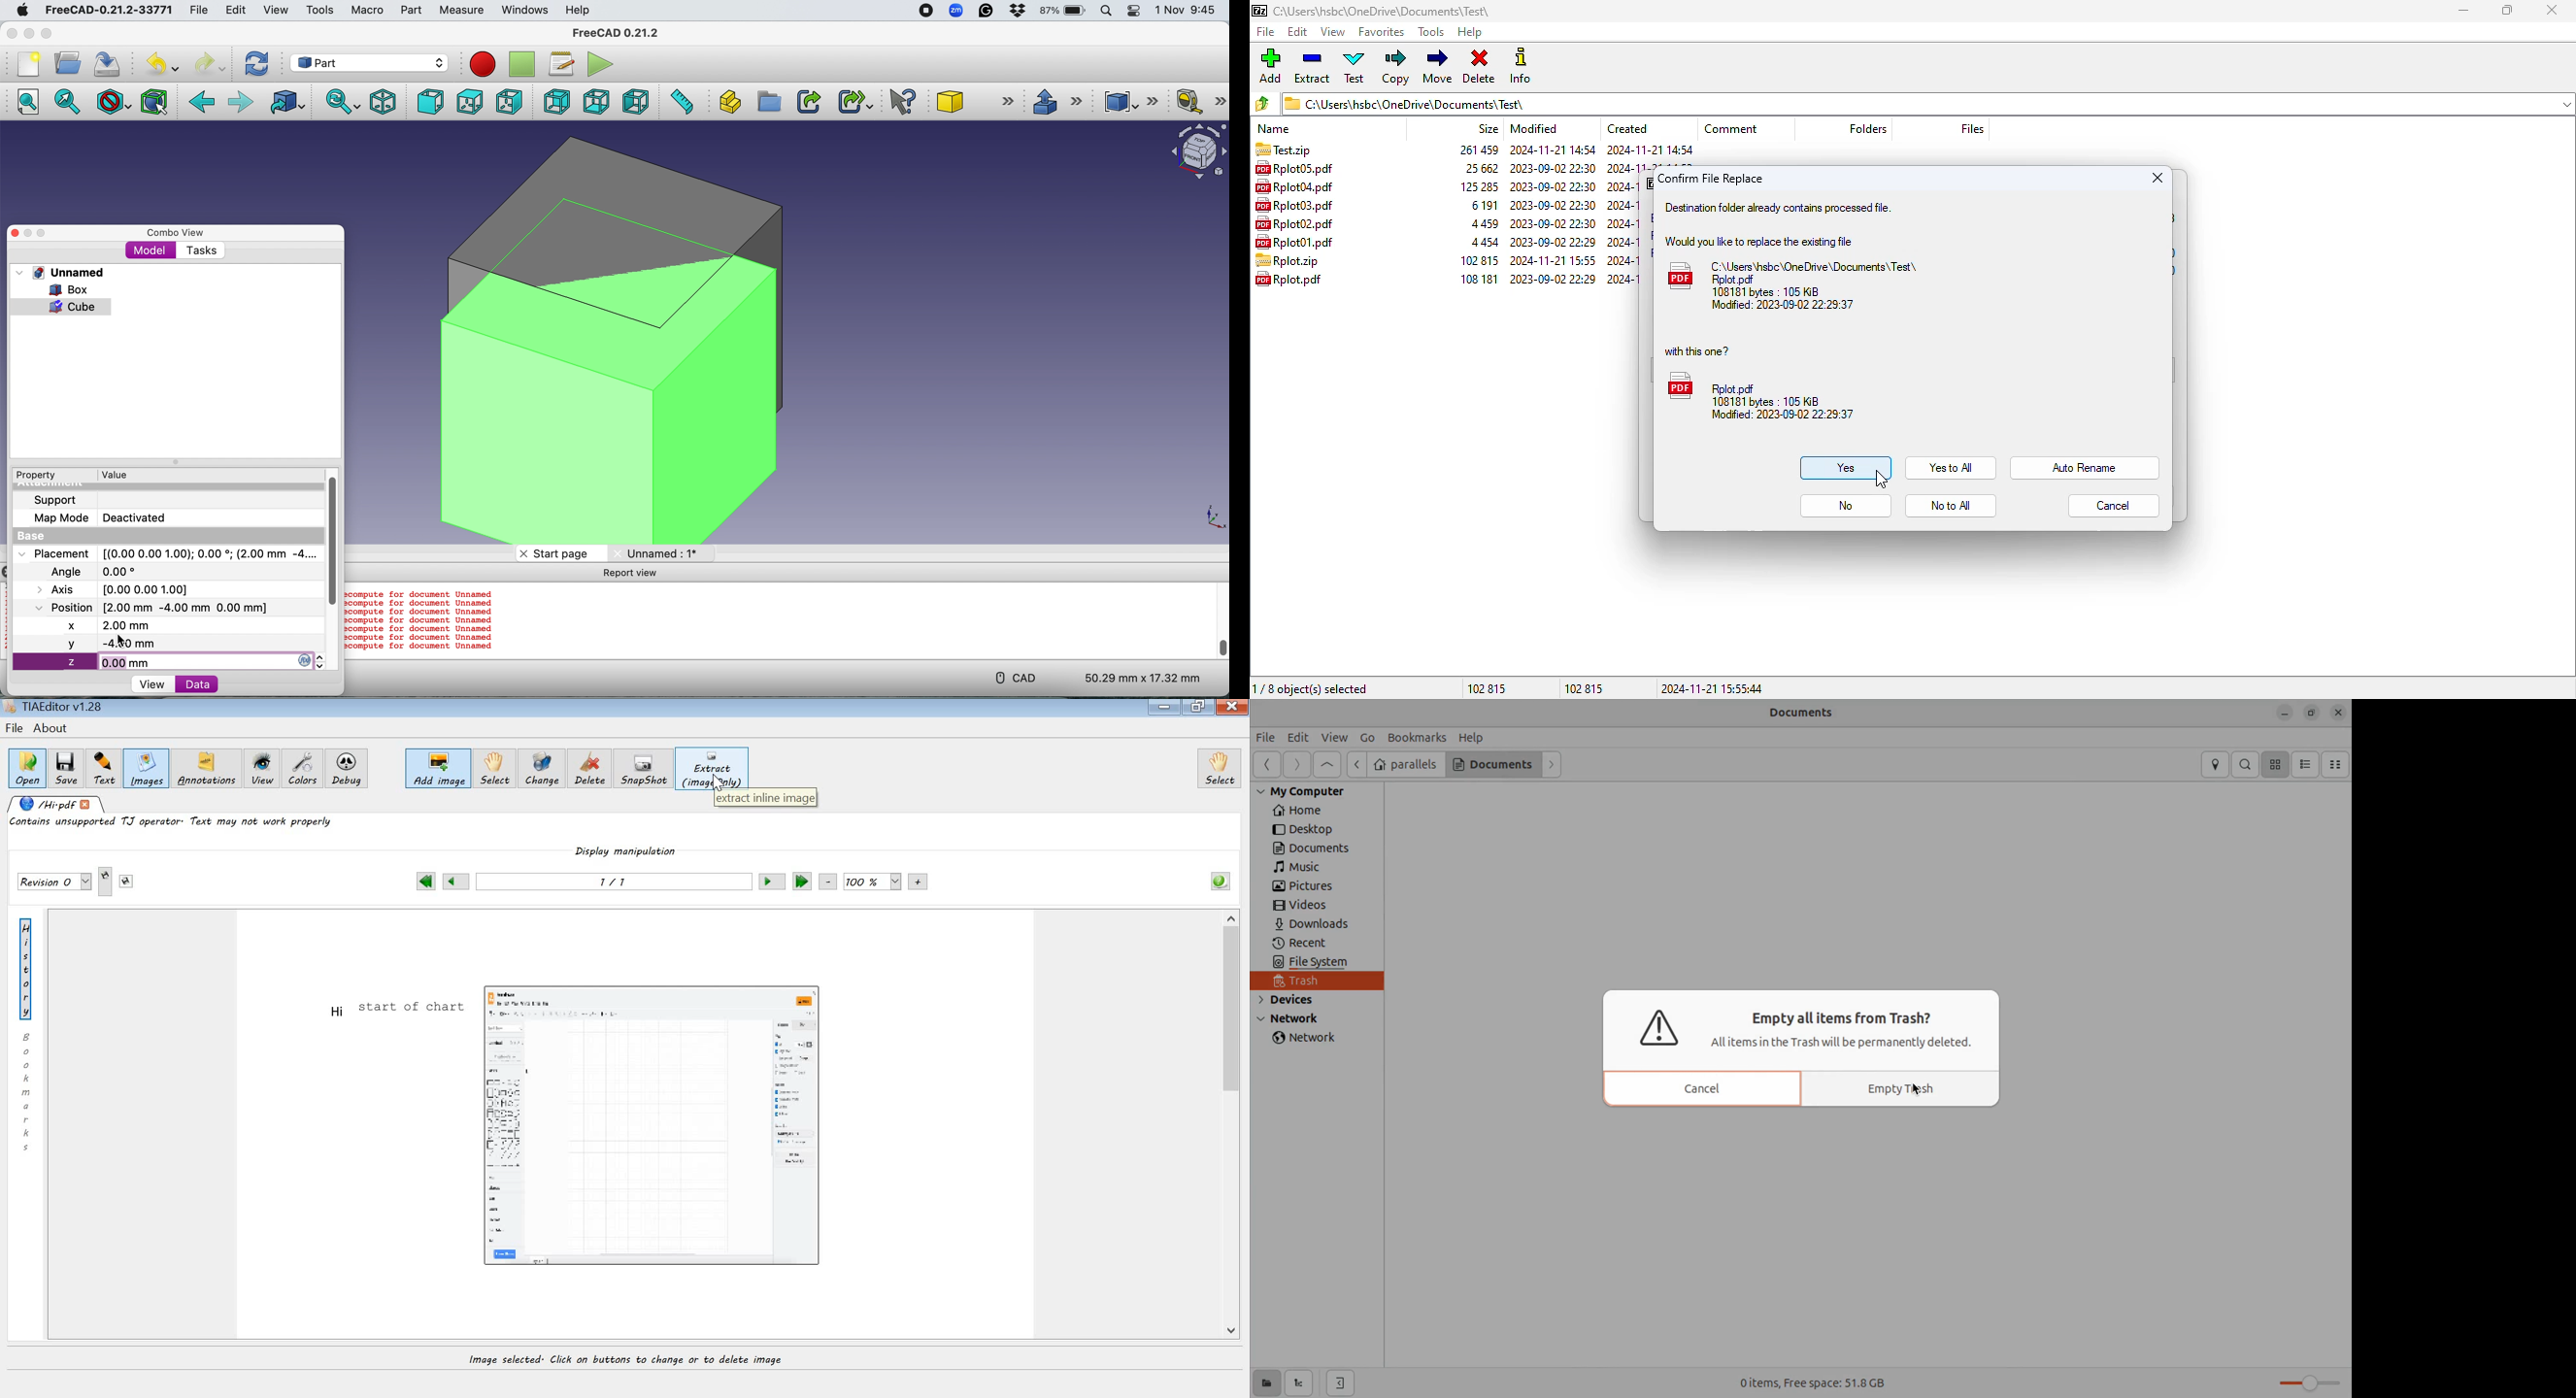 This screenshot has height=1400, width=2576. What do you see at coordinates (109, 10) in the screenshot?
I see `FreeCAD-0.21.2-33771` at bounding box center [109, 10].